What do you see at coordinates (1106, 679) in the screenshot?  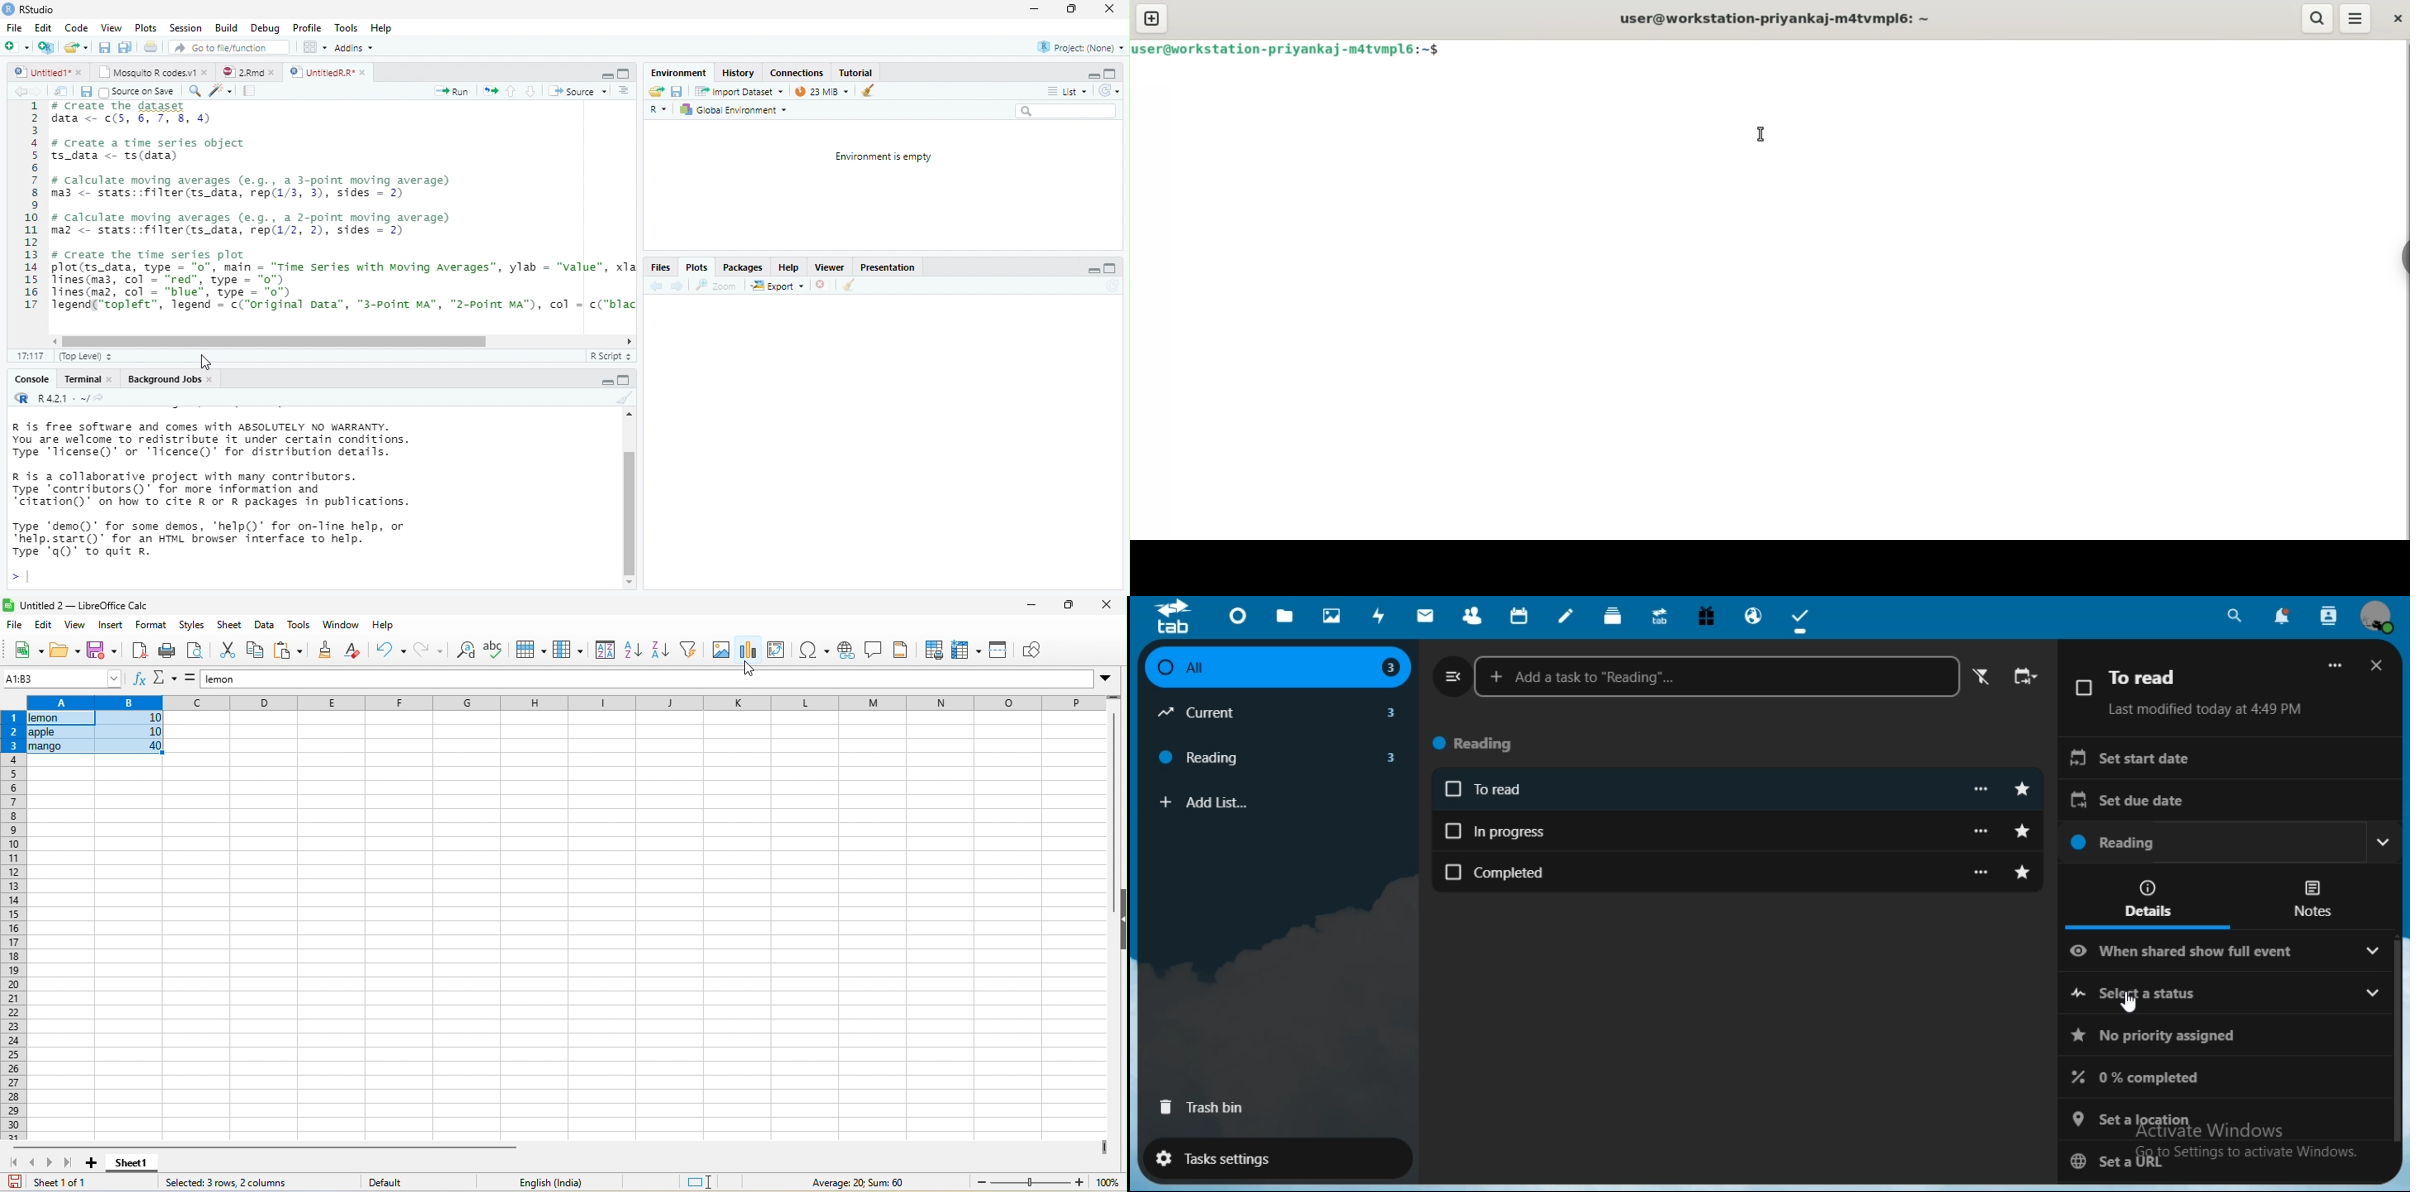 I see `Drop-down ` at bounding box center [1106, 679].